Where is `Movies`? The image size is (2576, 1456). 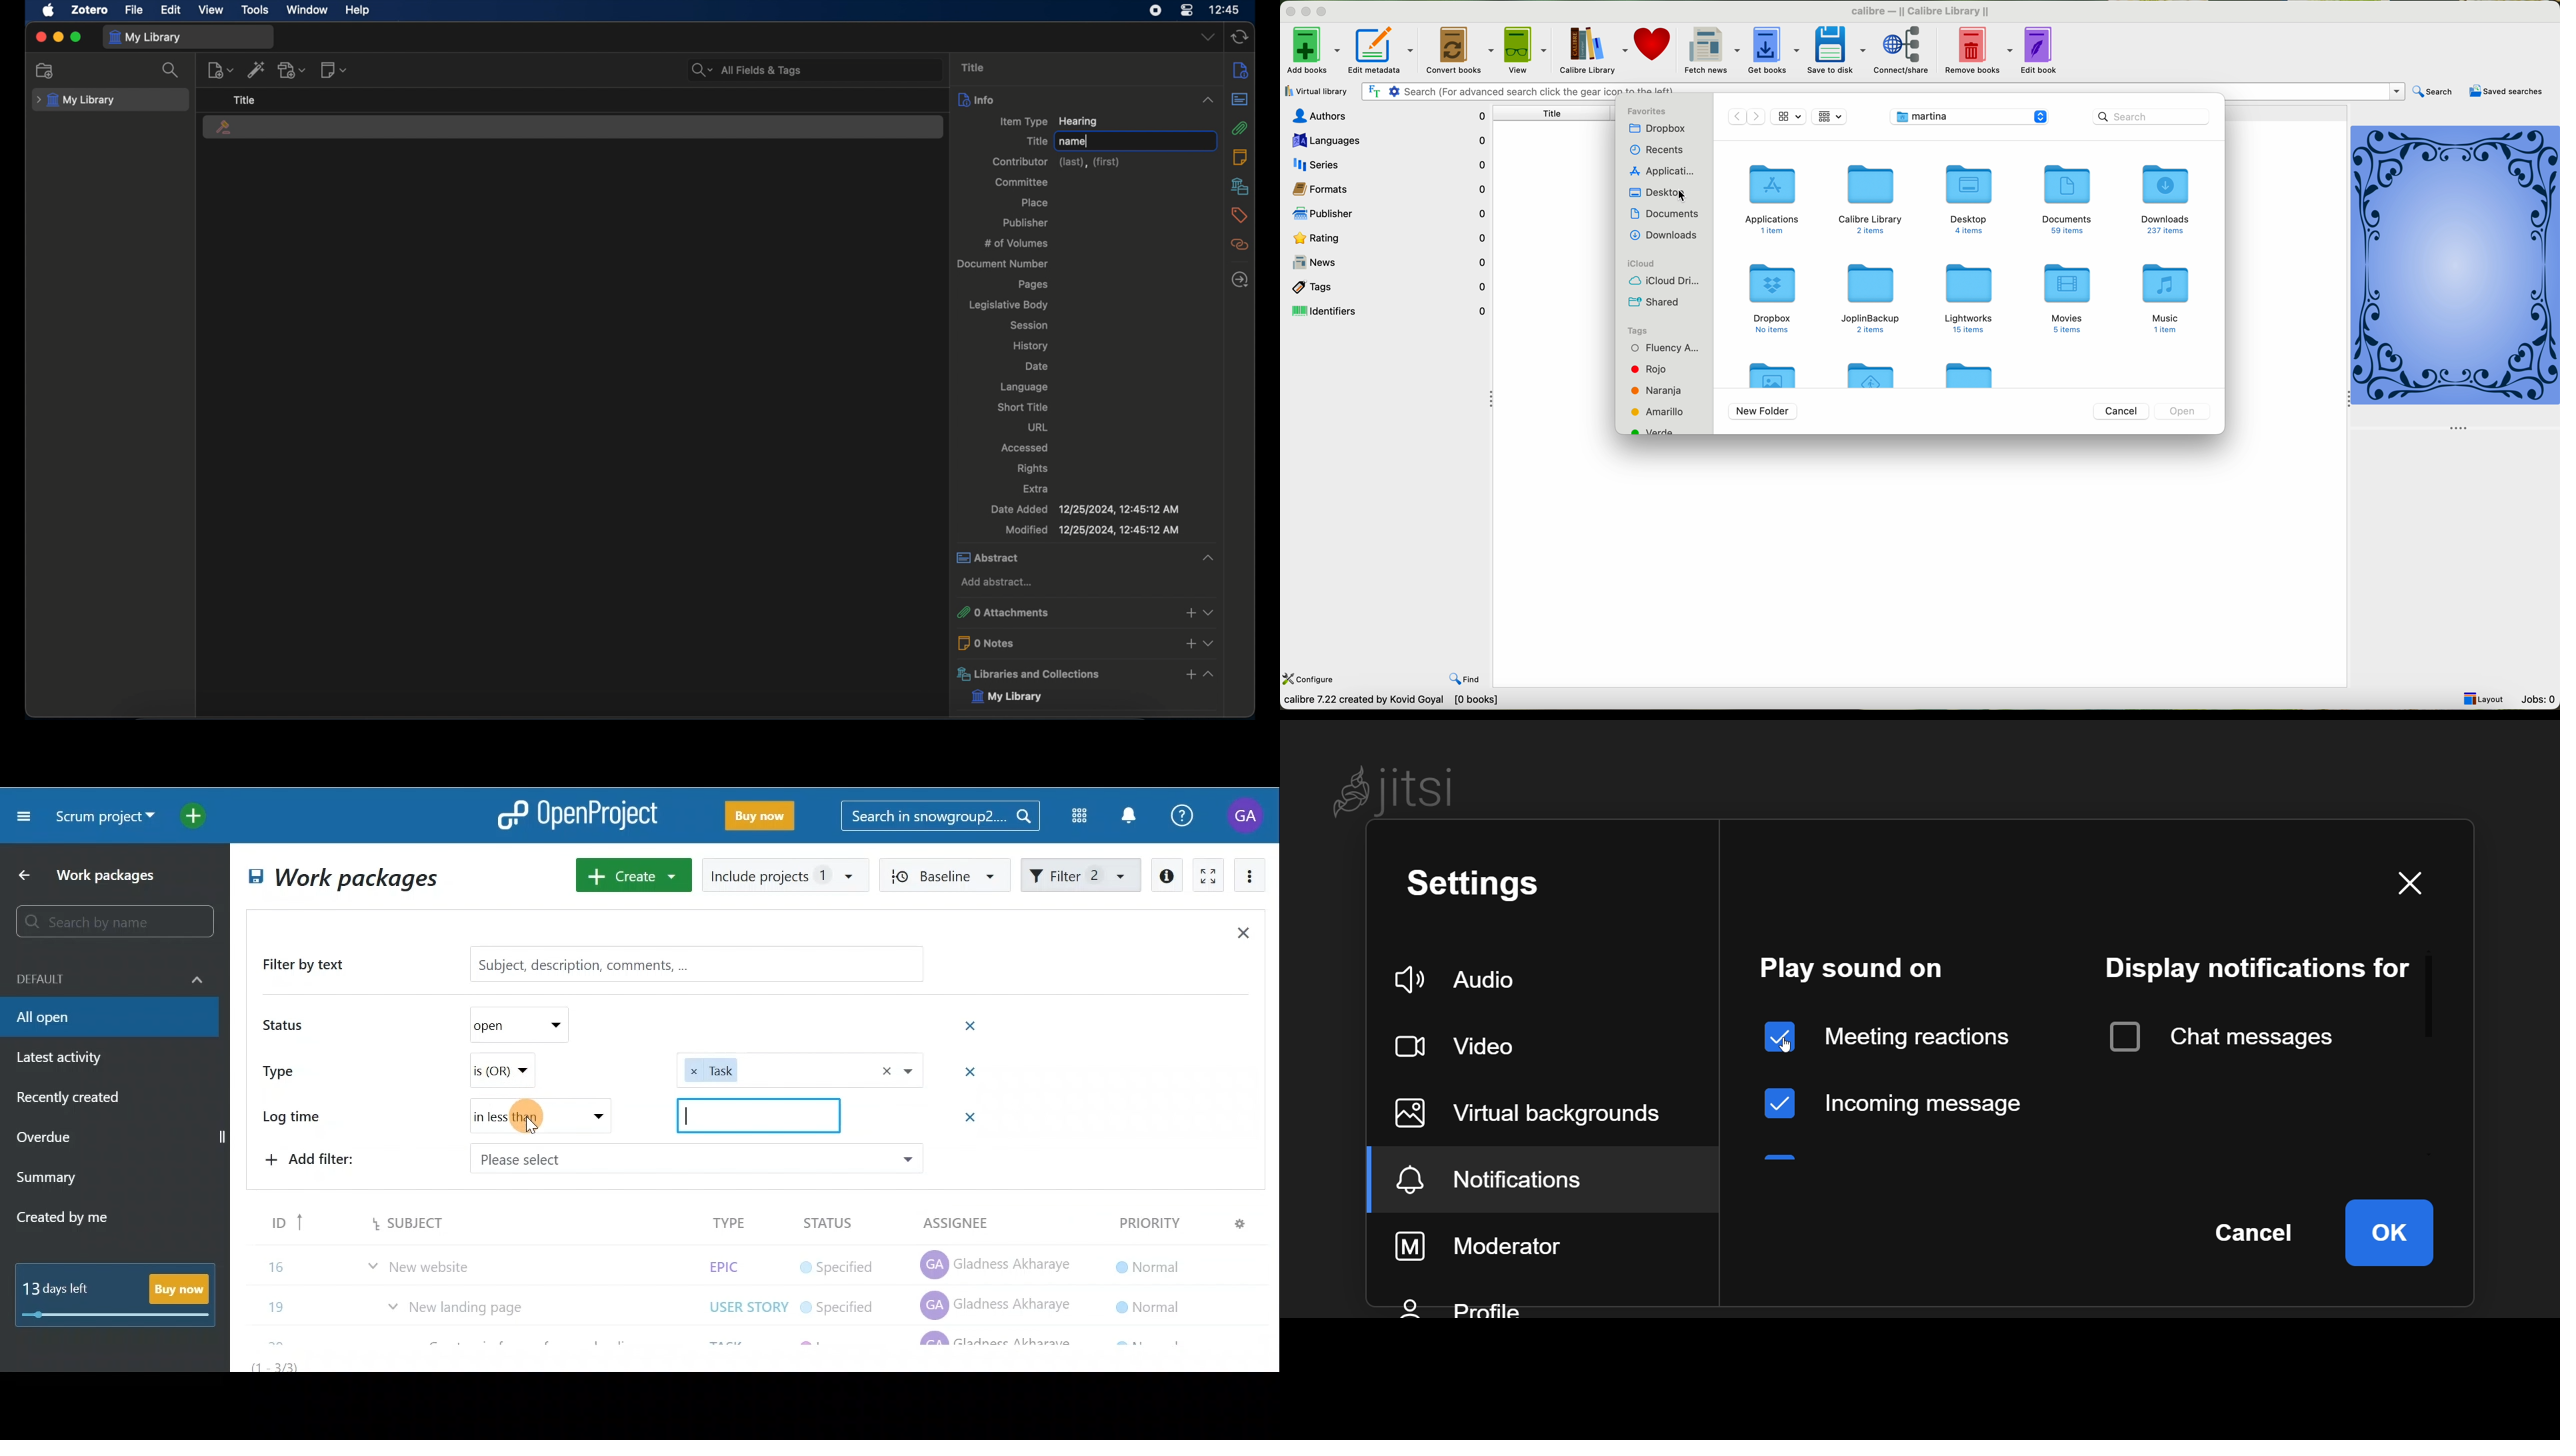
Movies is located at coordinates (2067, 295).